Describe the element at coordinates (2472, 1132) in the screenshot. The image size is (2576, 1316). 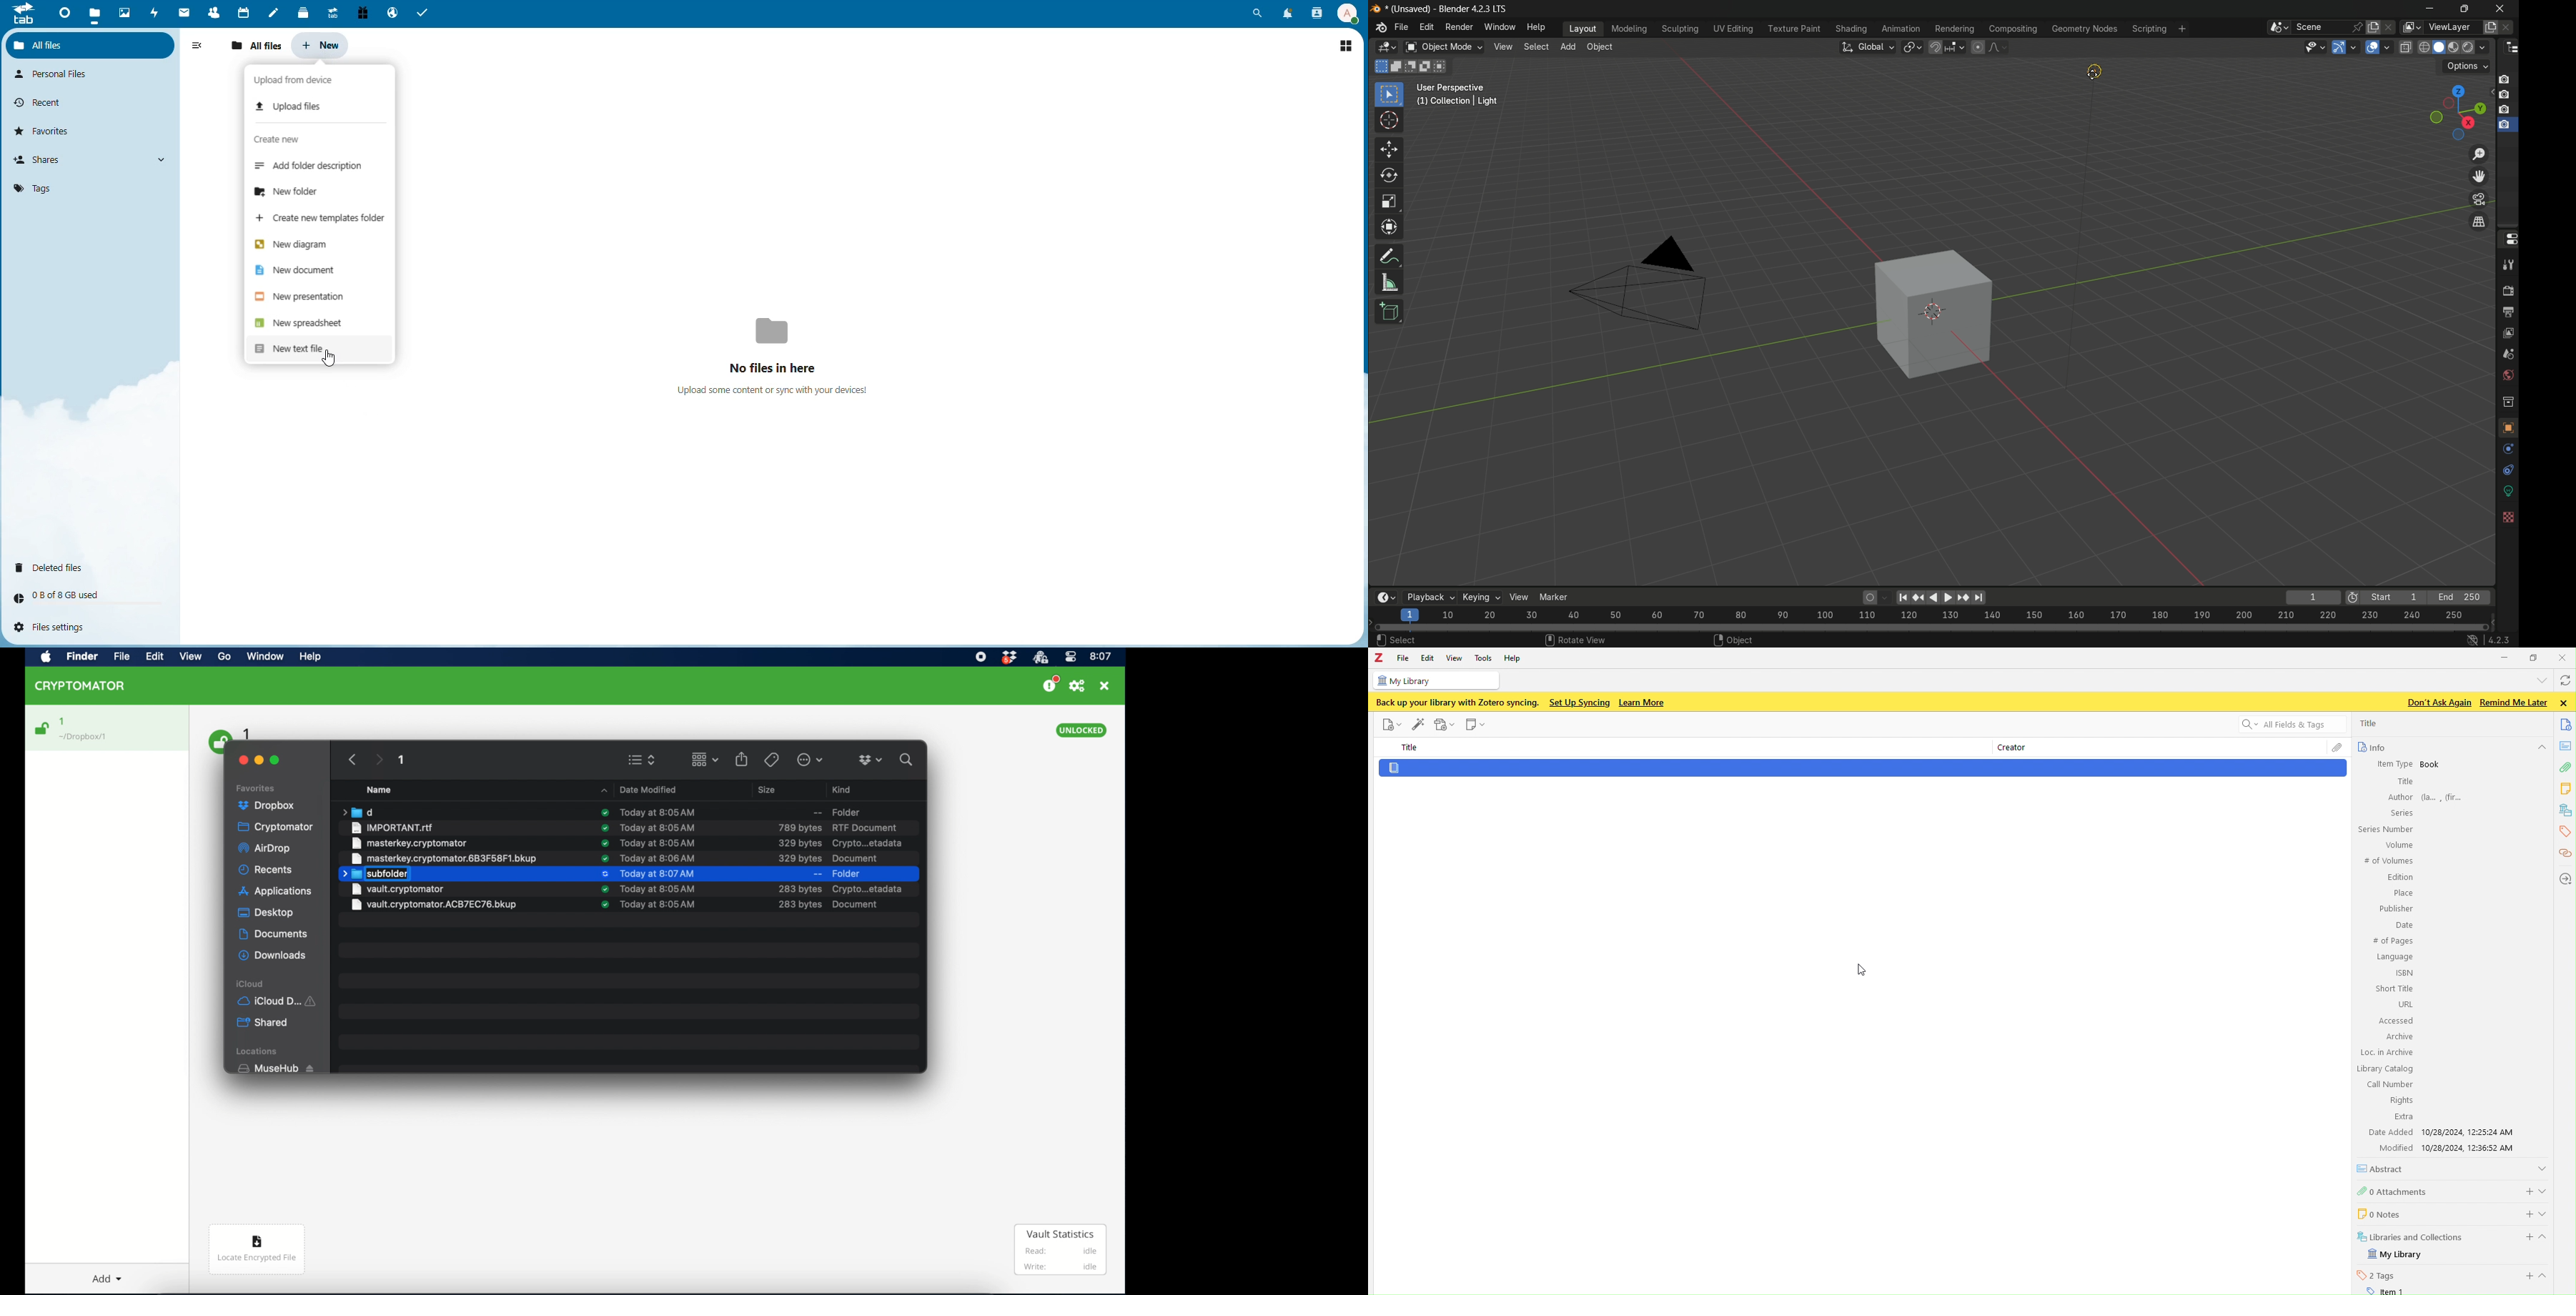
I see `10/28/2024, 12:25:24 AM` at that location.